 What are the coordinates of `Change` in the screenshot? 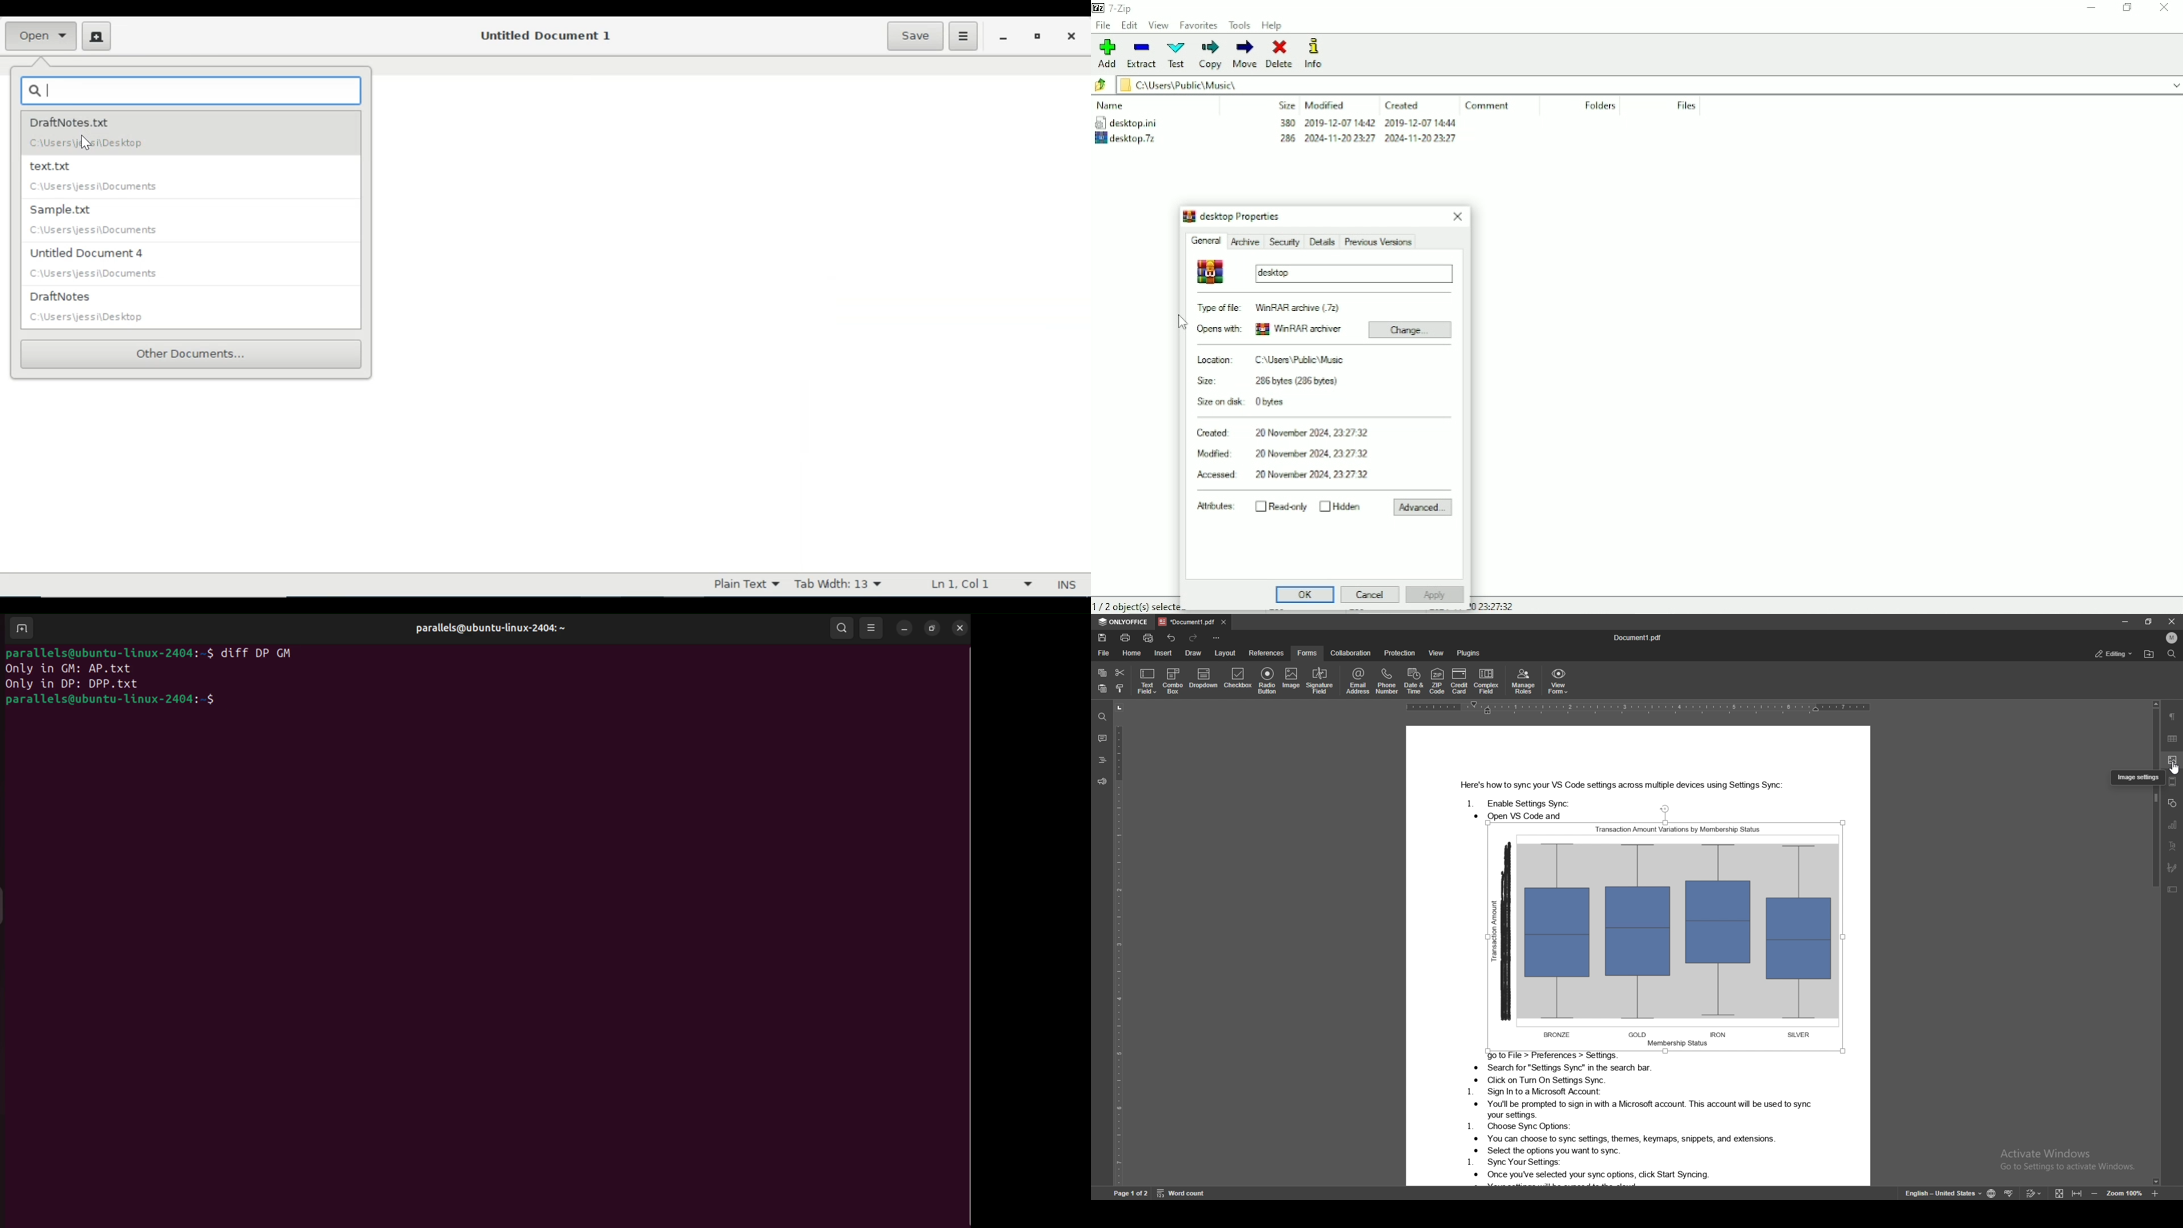 It's located at (1410, 330).